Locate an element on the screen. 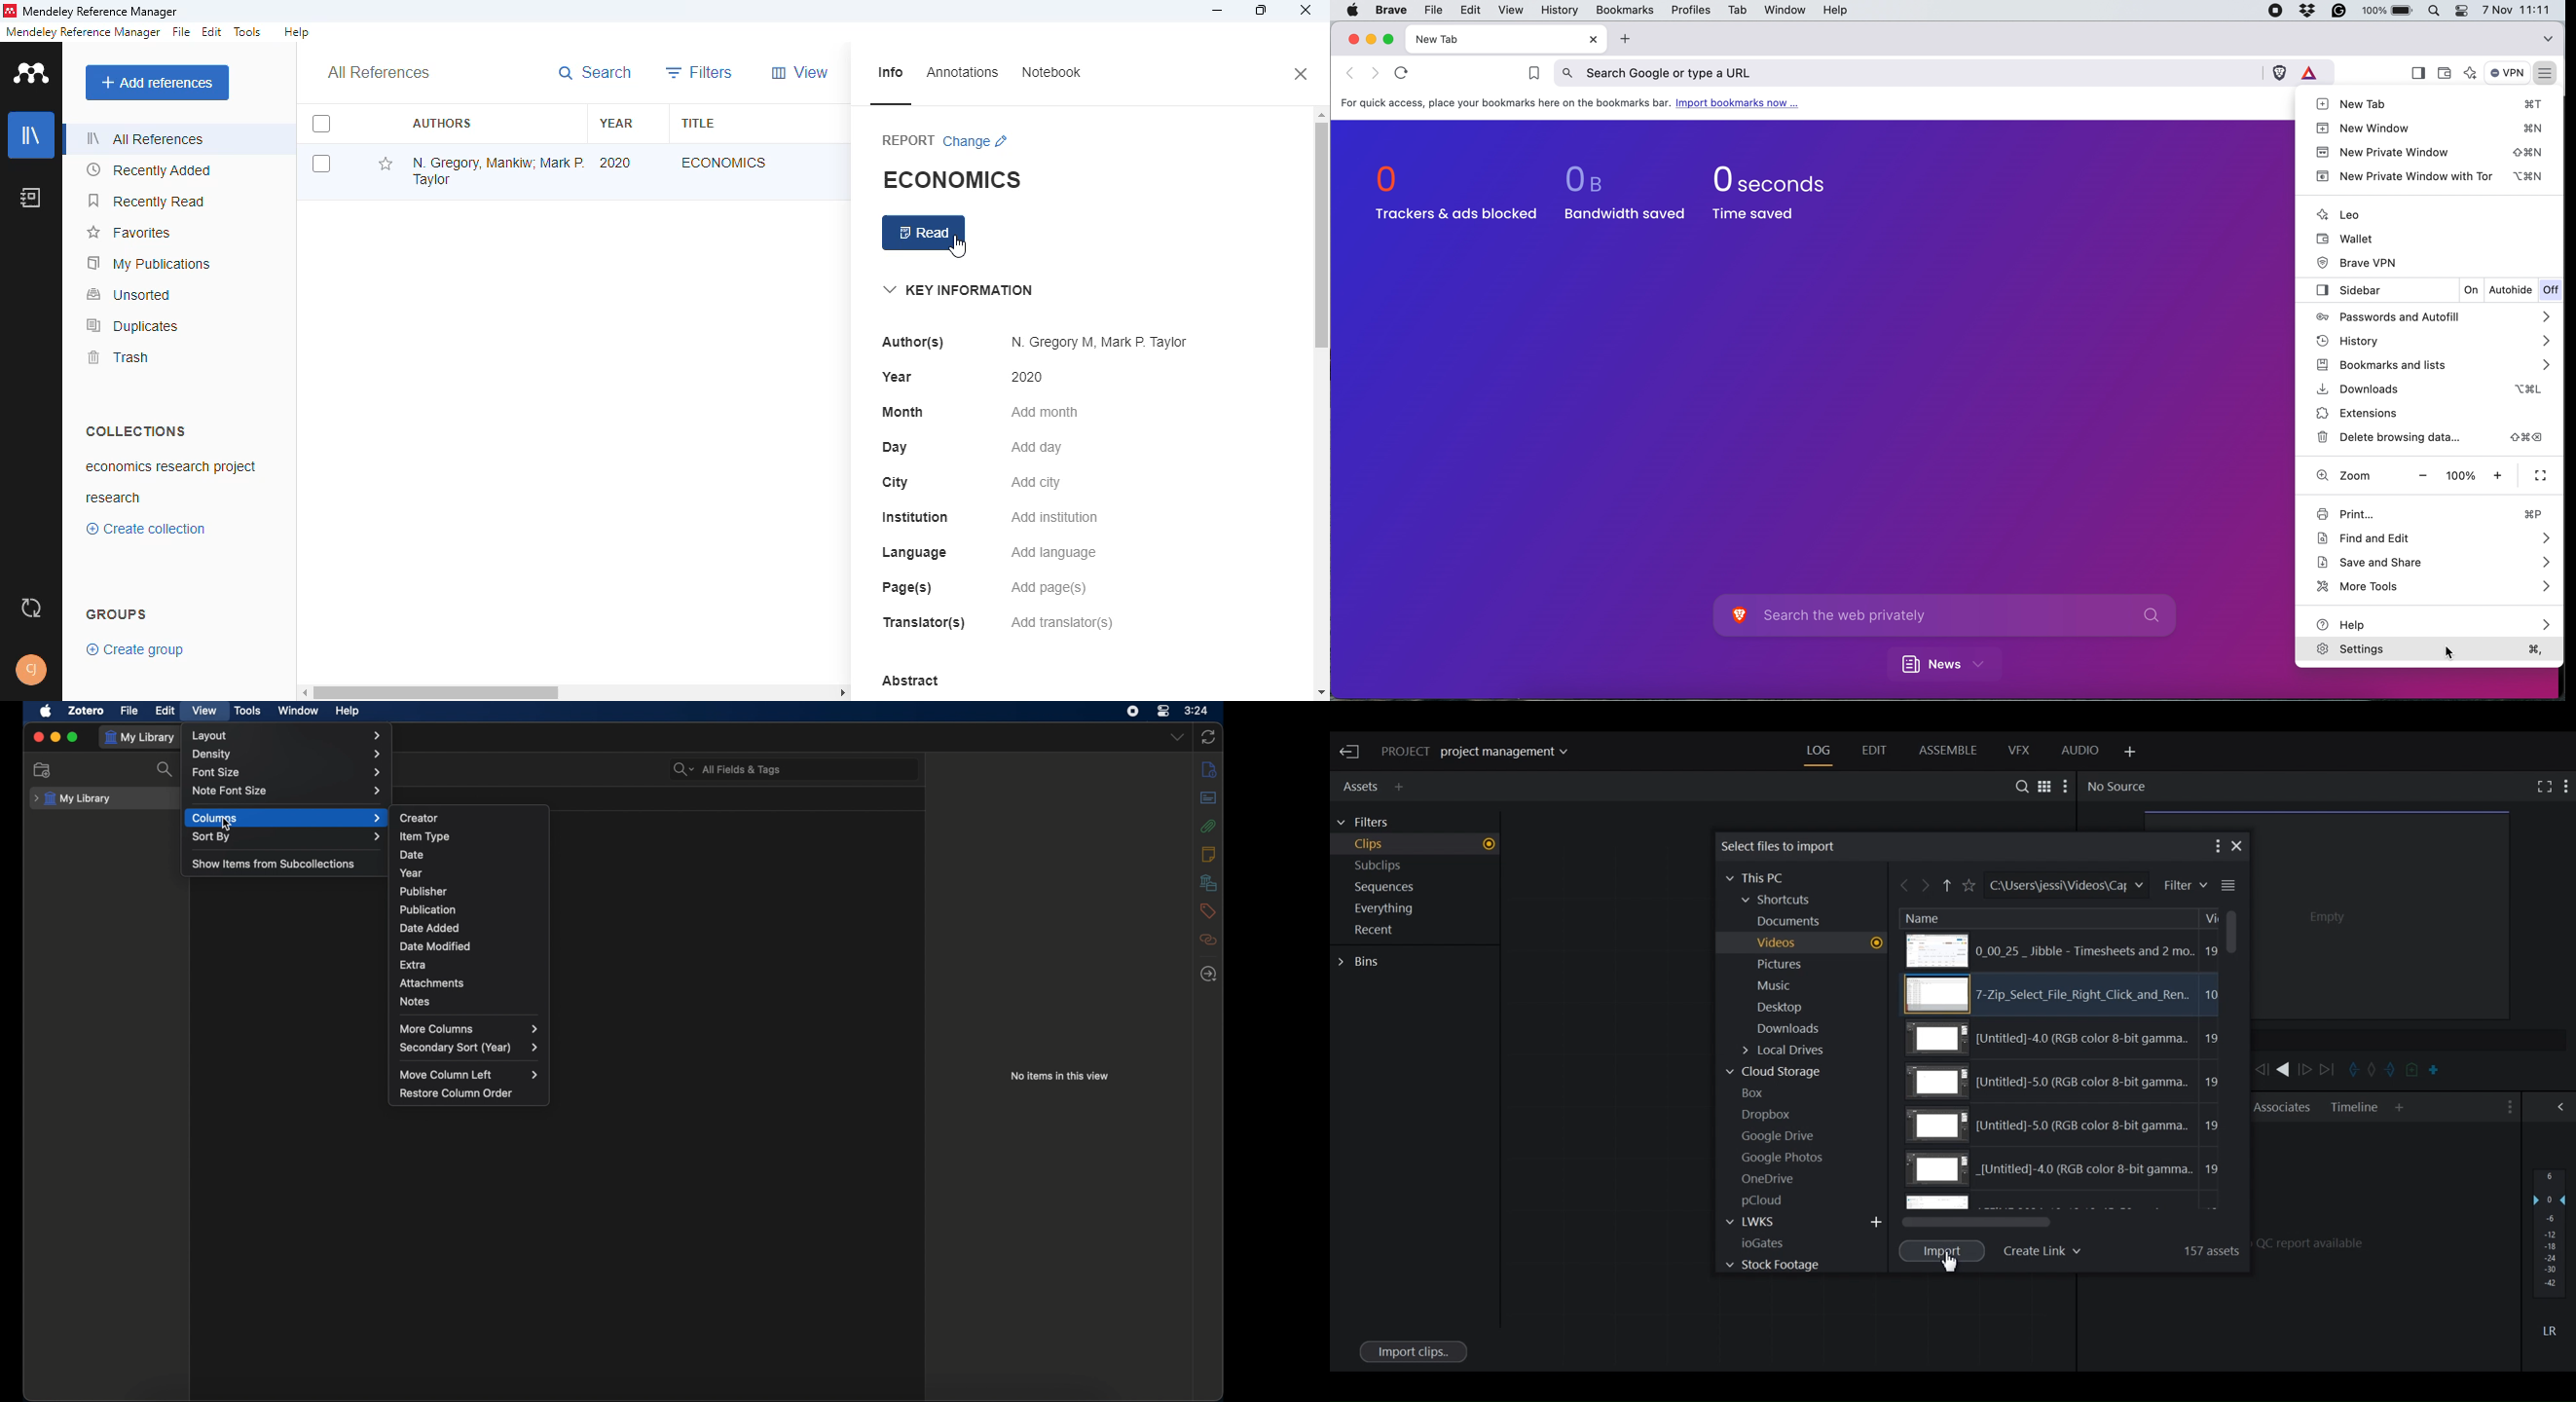 Image resolution: width=2576 pixels, height=1428 pixels. control center is located at coordinates (1164, 711).